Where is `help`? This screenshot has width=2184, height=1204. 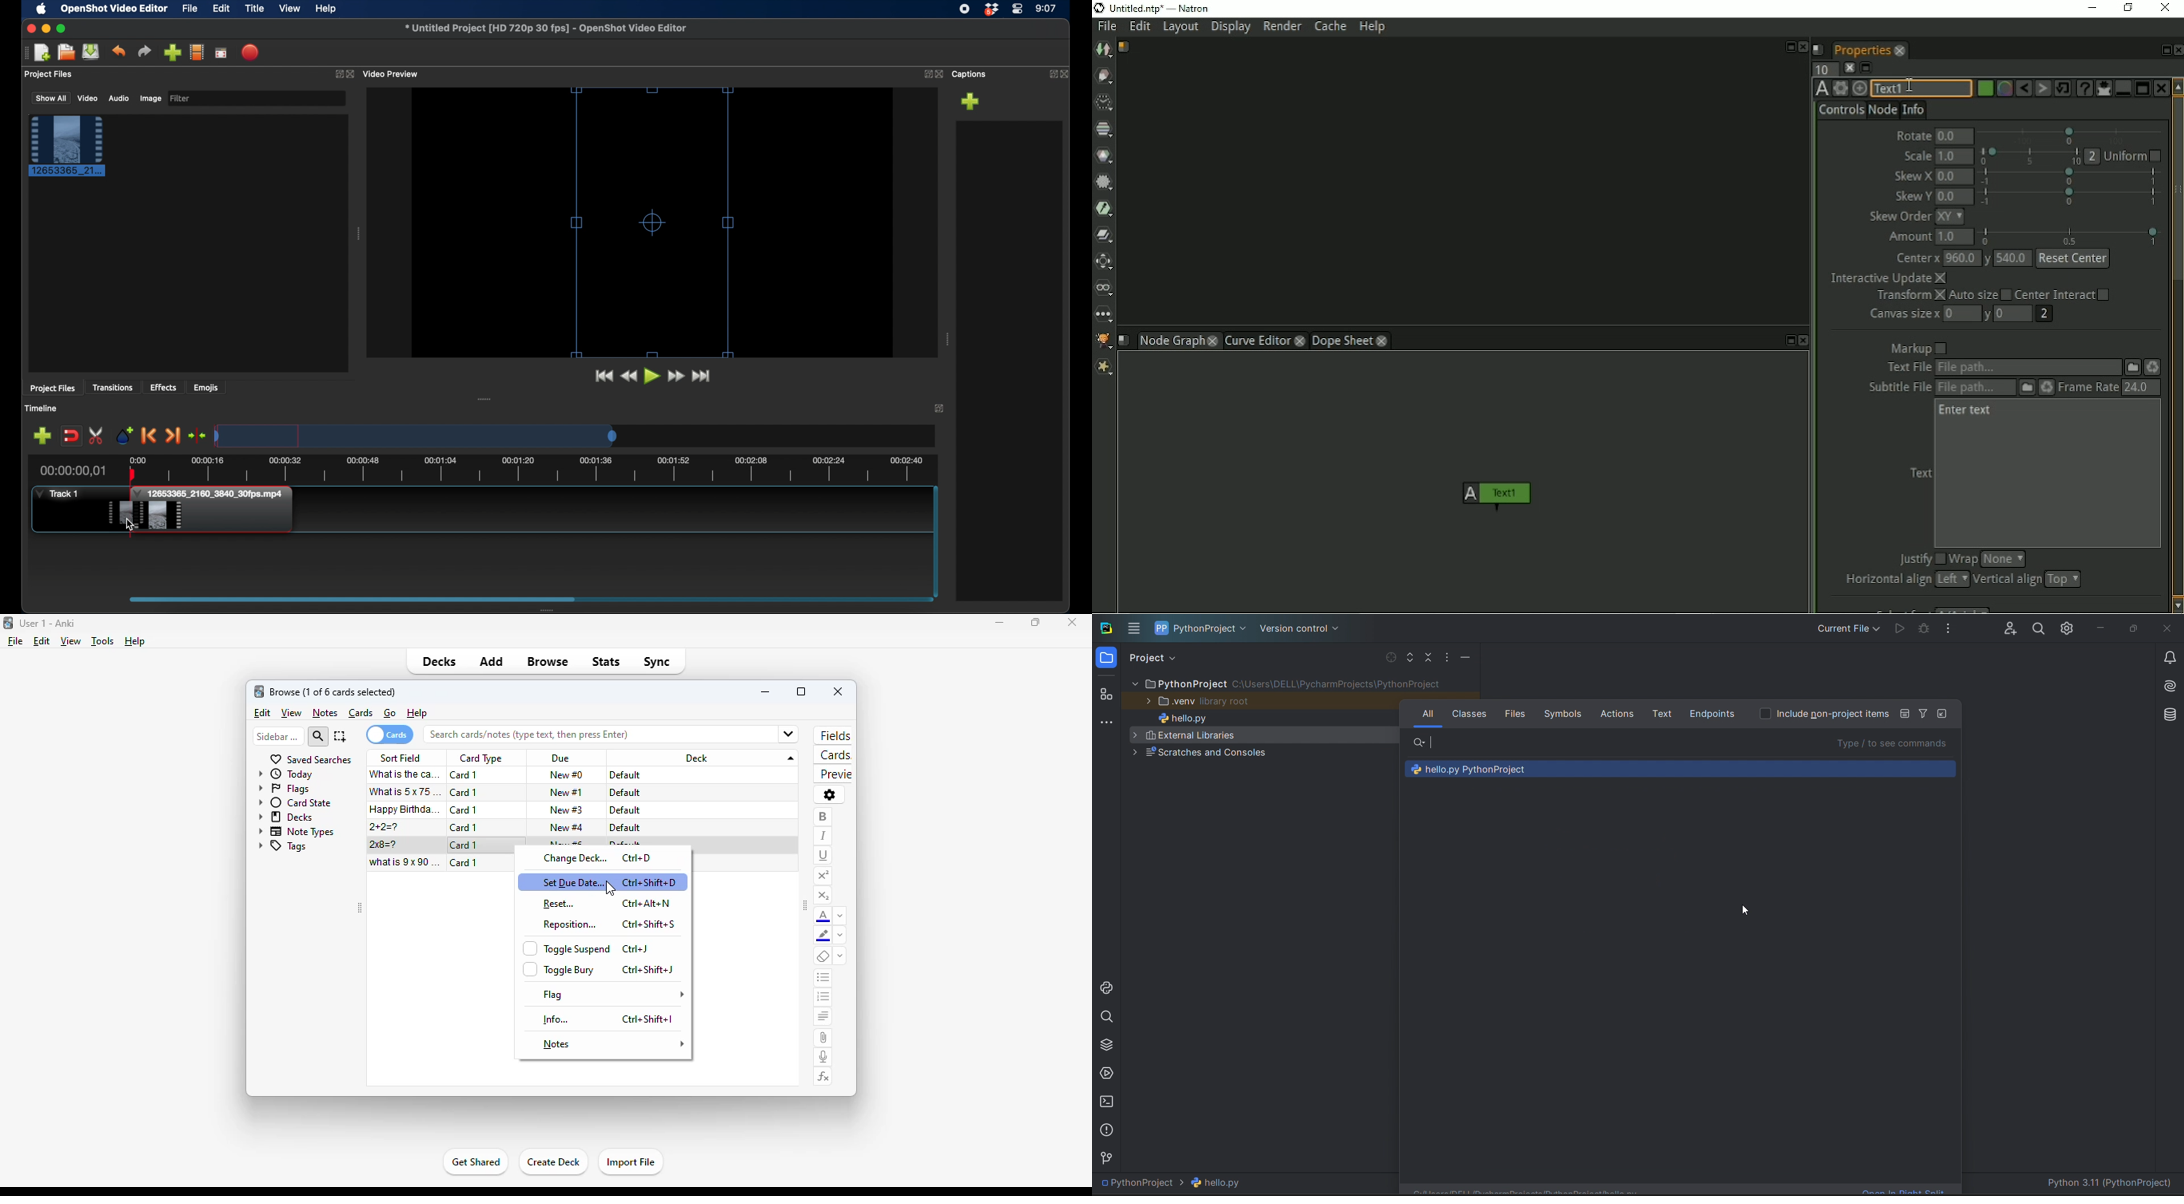
help is located at coordinates (134, 641).